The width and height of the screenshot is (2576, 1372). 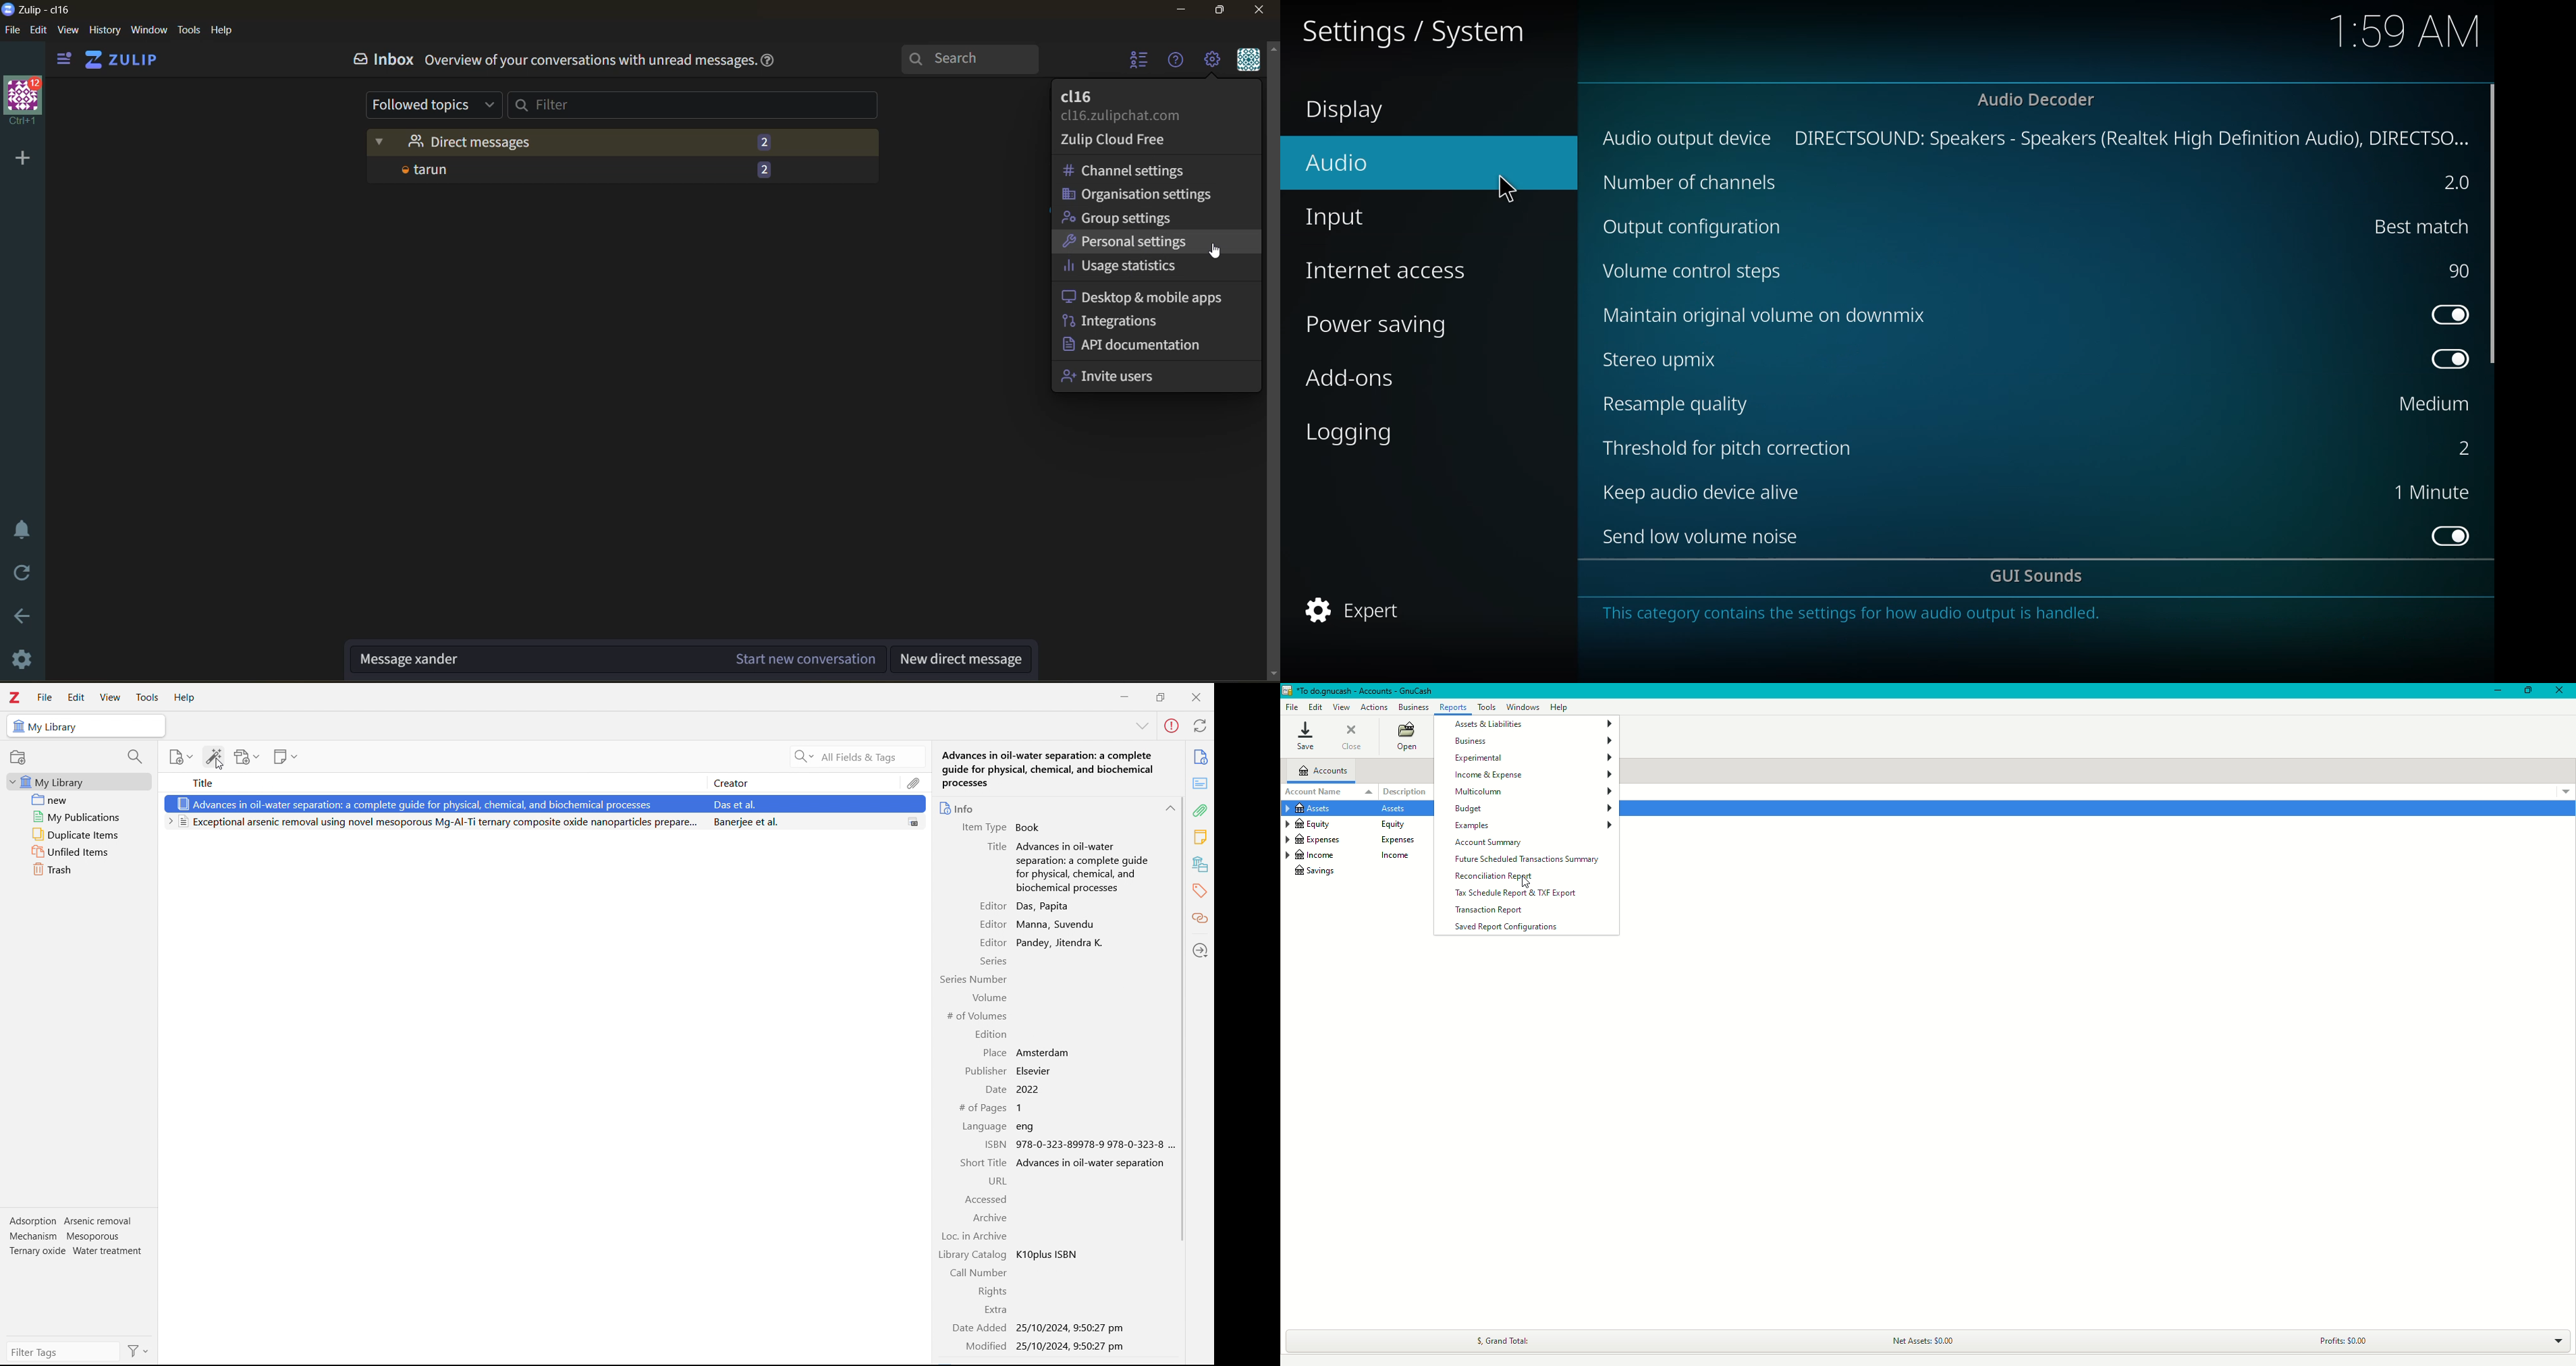 I want to click on reference added using ISBN number, so click(x=543, y=803).